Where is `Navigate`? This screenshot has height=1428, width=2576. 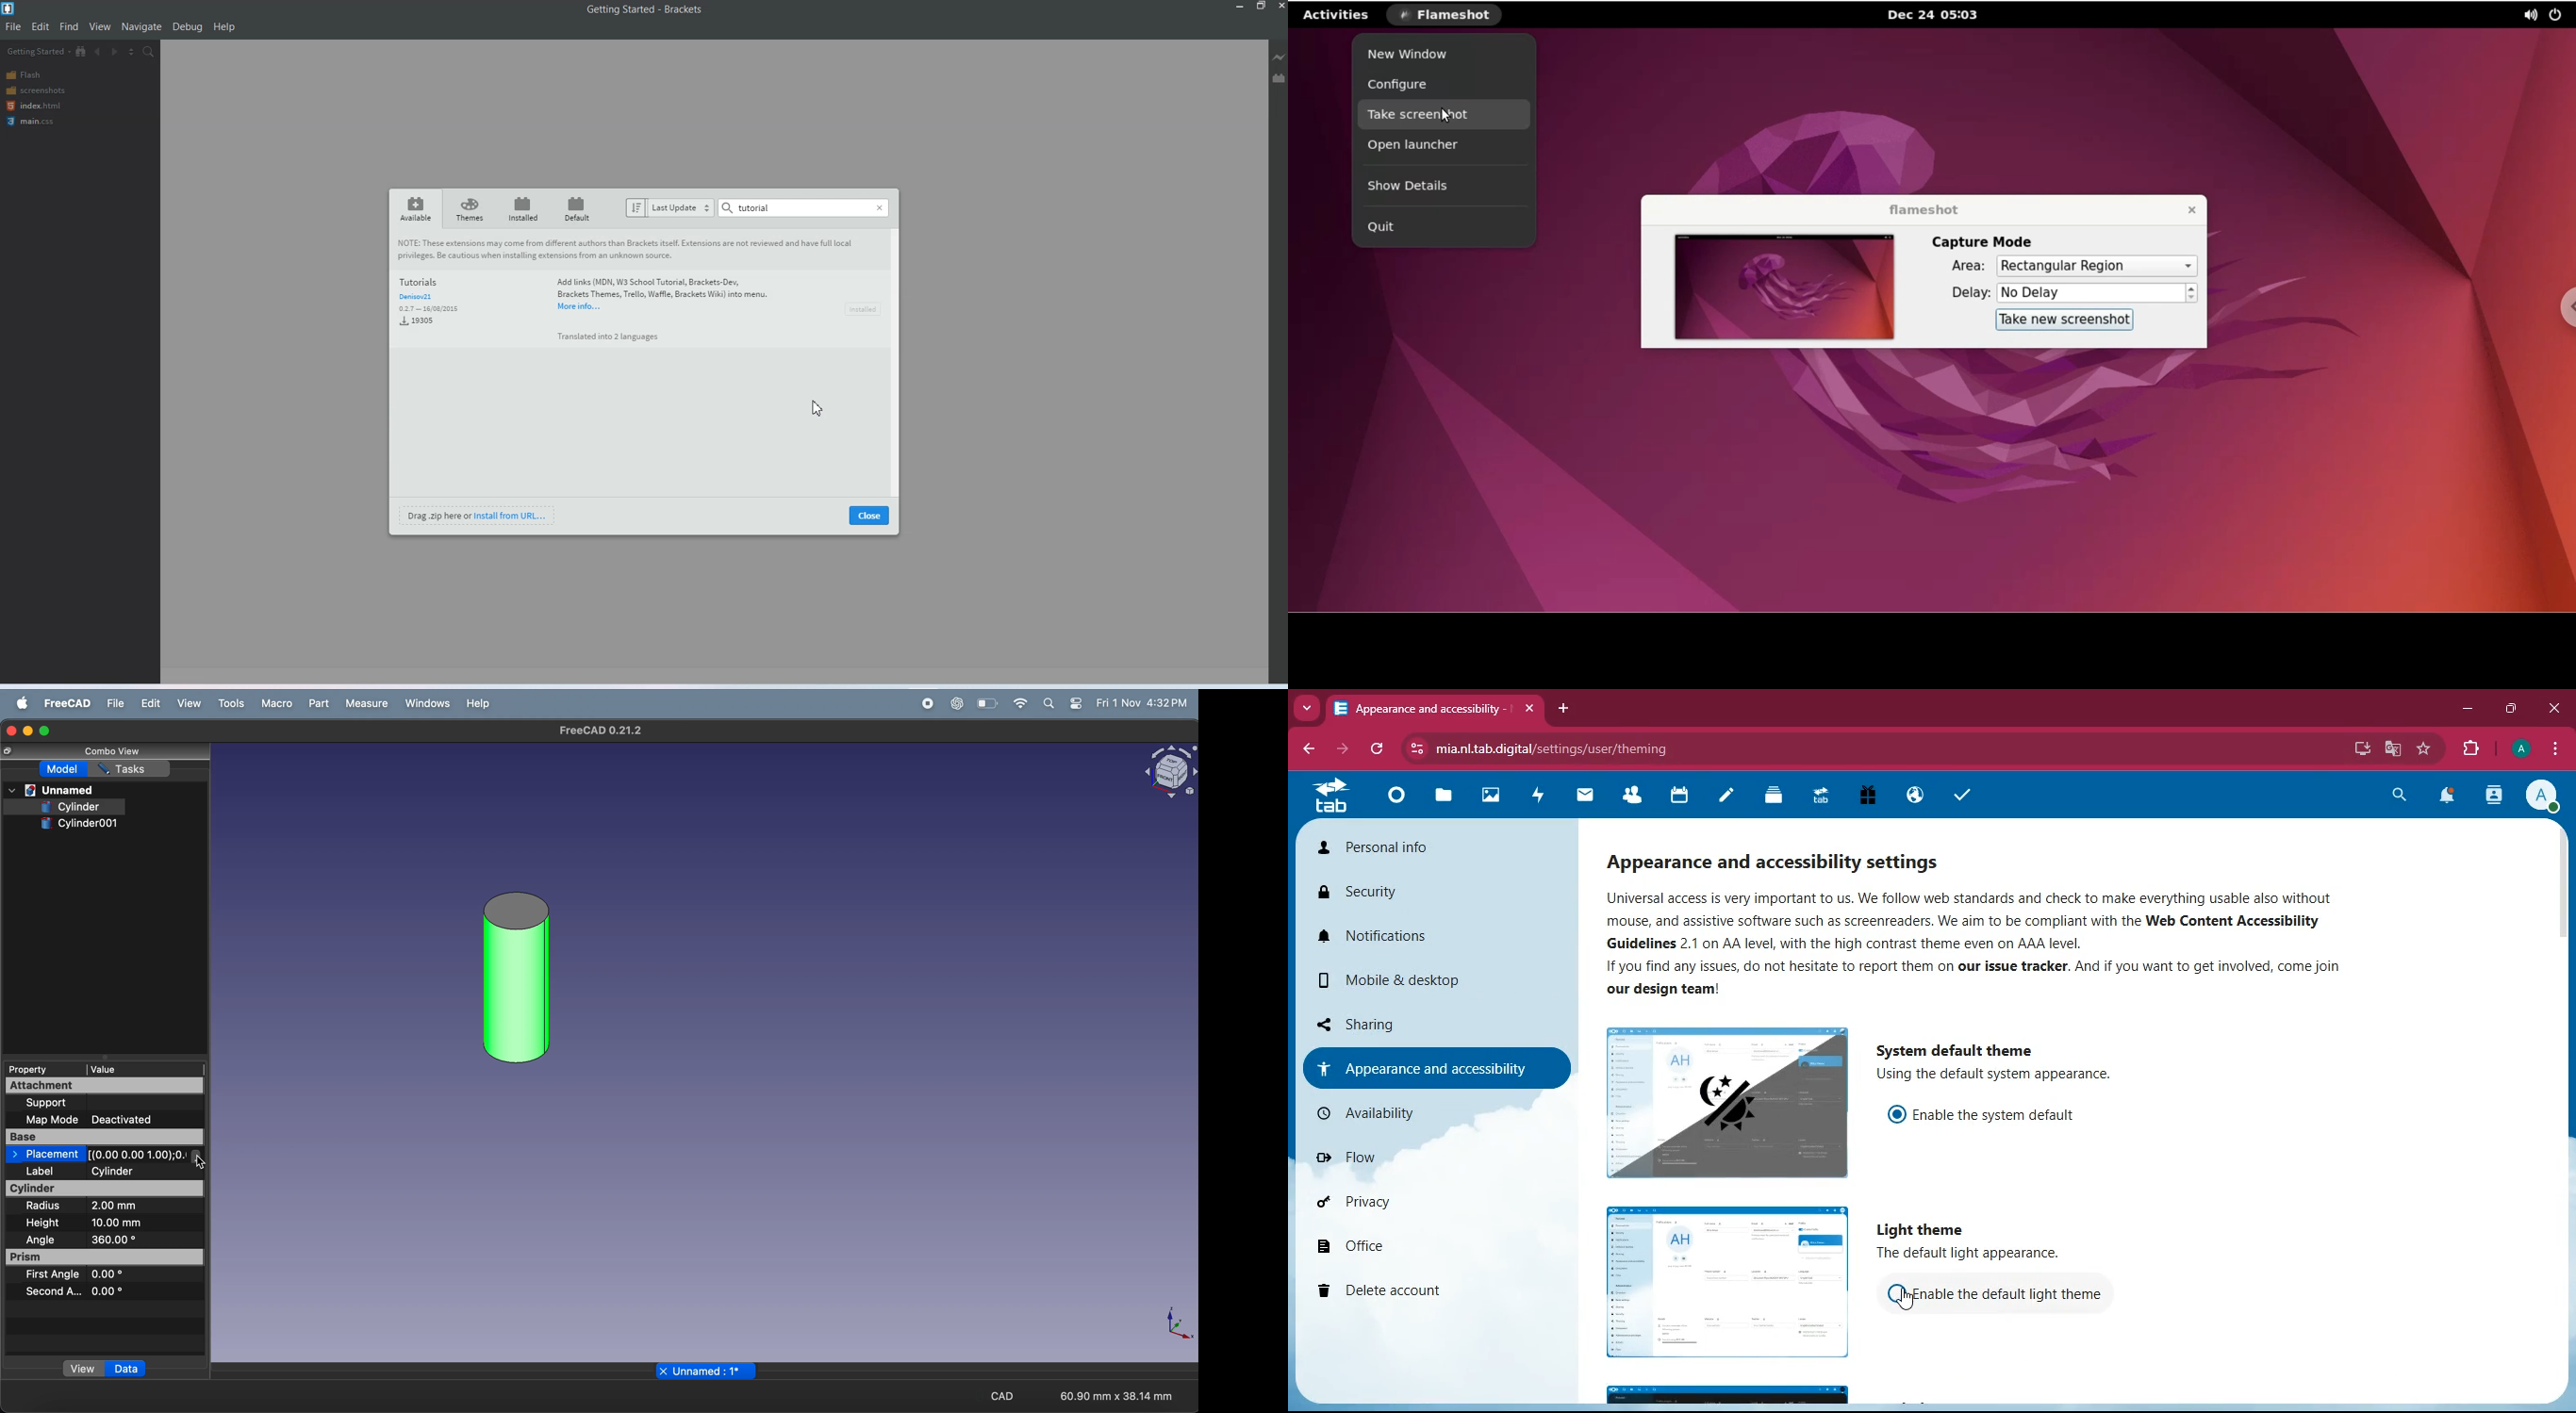
Navigate is located at coordinates (142, 27).